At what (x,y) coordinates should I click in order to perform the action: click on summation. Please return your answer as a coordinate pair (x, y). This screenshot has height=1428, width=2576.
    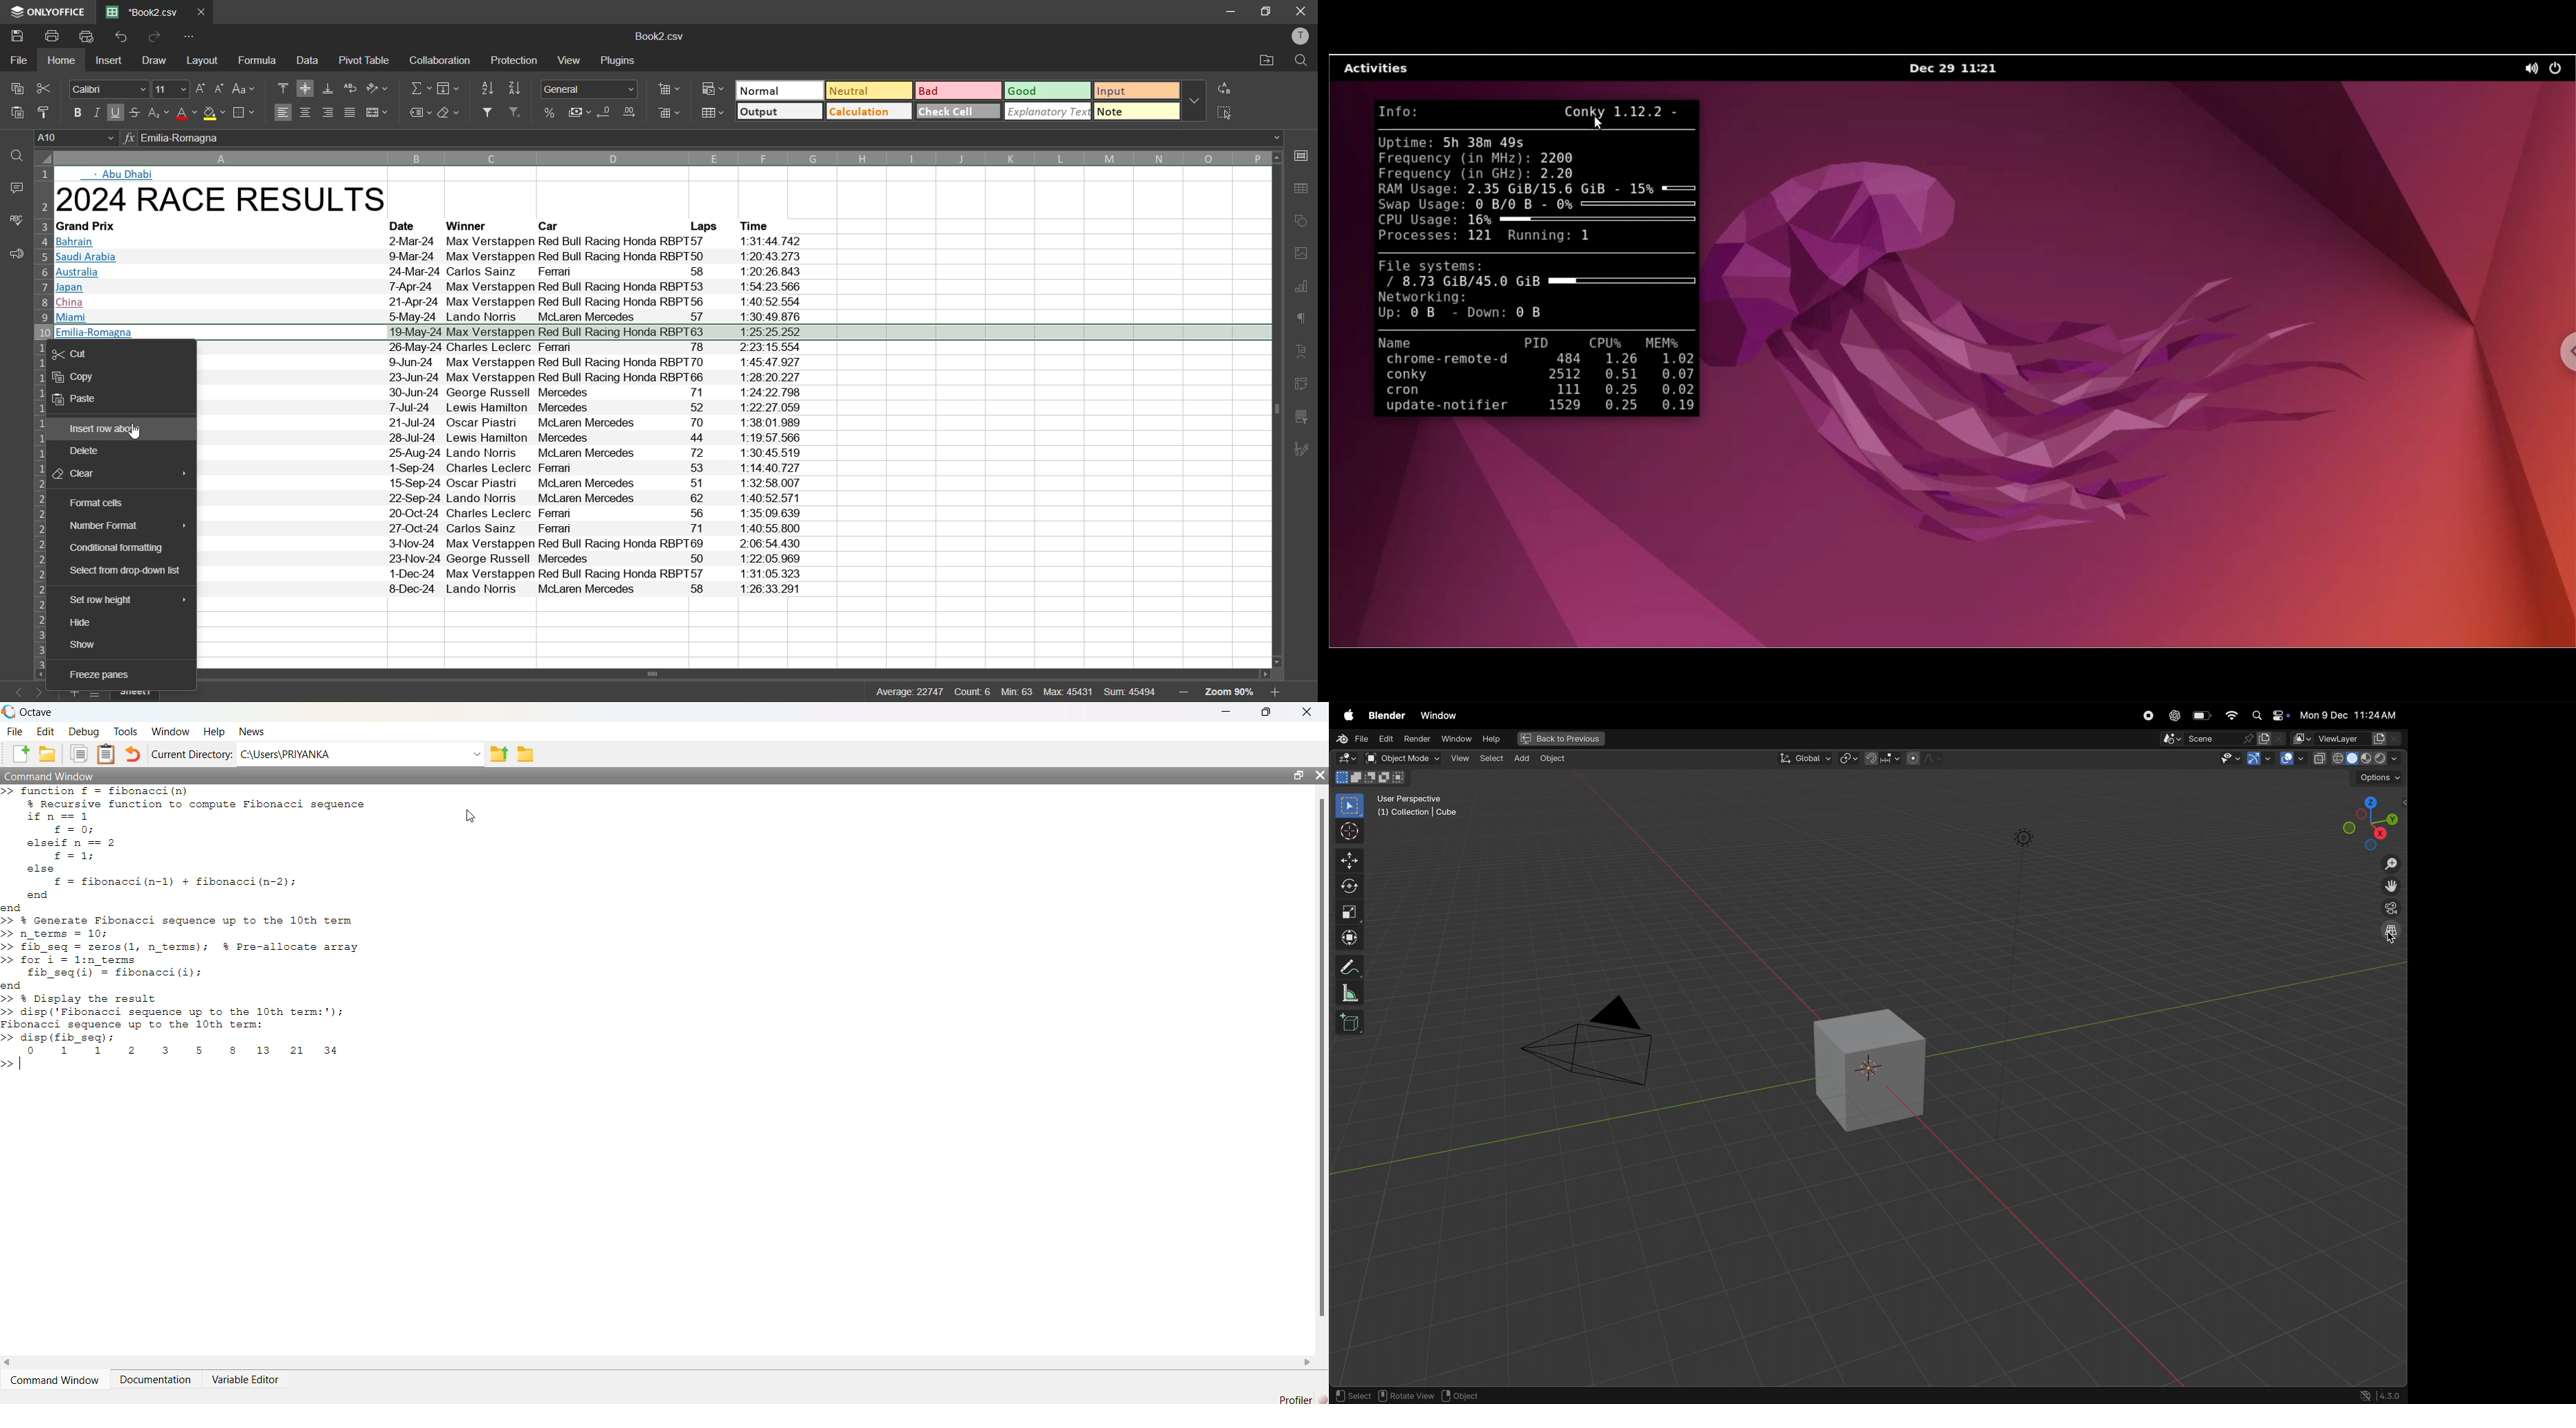
    Looking at the image, I should click on (418, 88).